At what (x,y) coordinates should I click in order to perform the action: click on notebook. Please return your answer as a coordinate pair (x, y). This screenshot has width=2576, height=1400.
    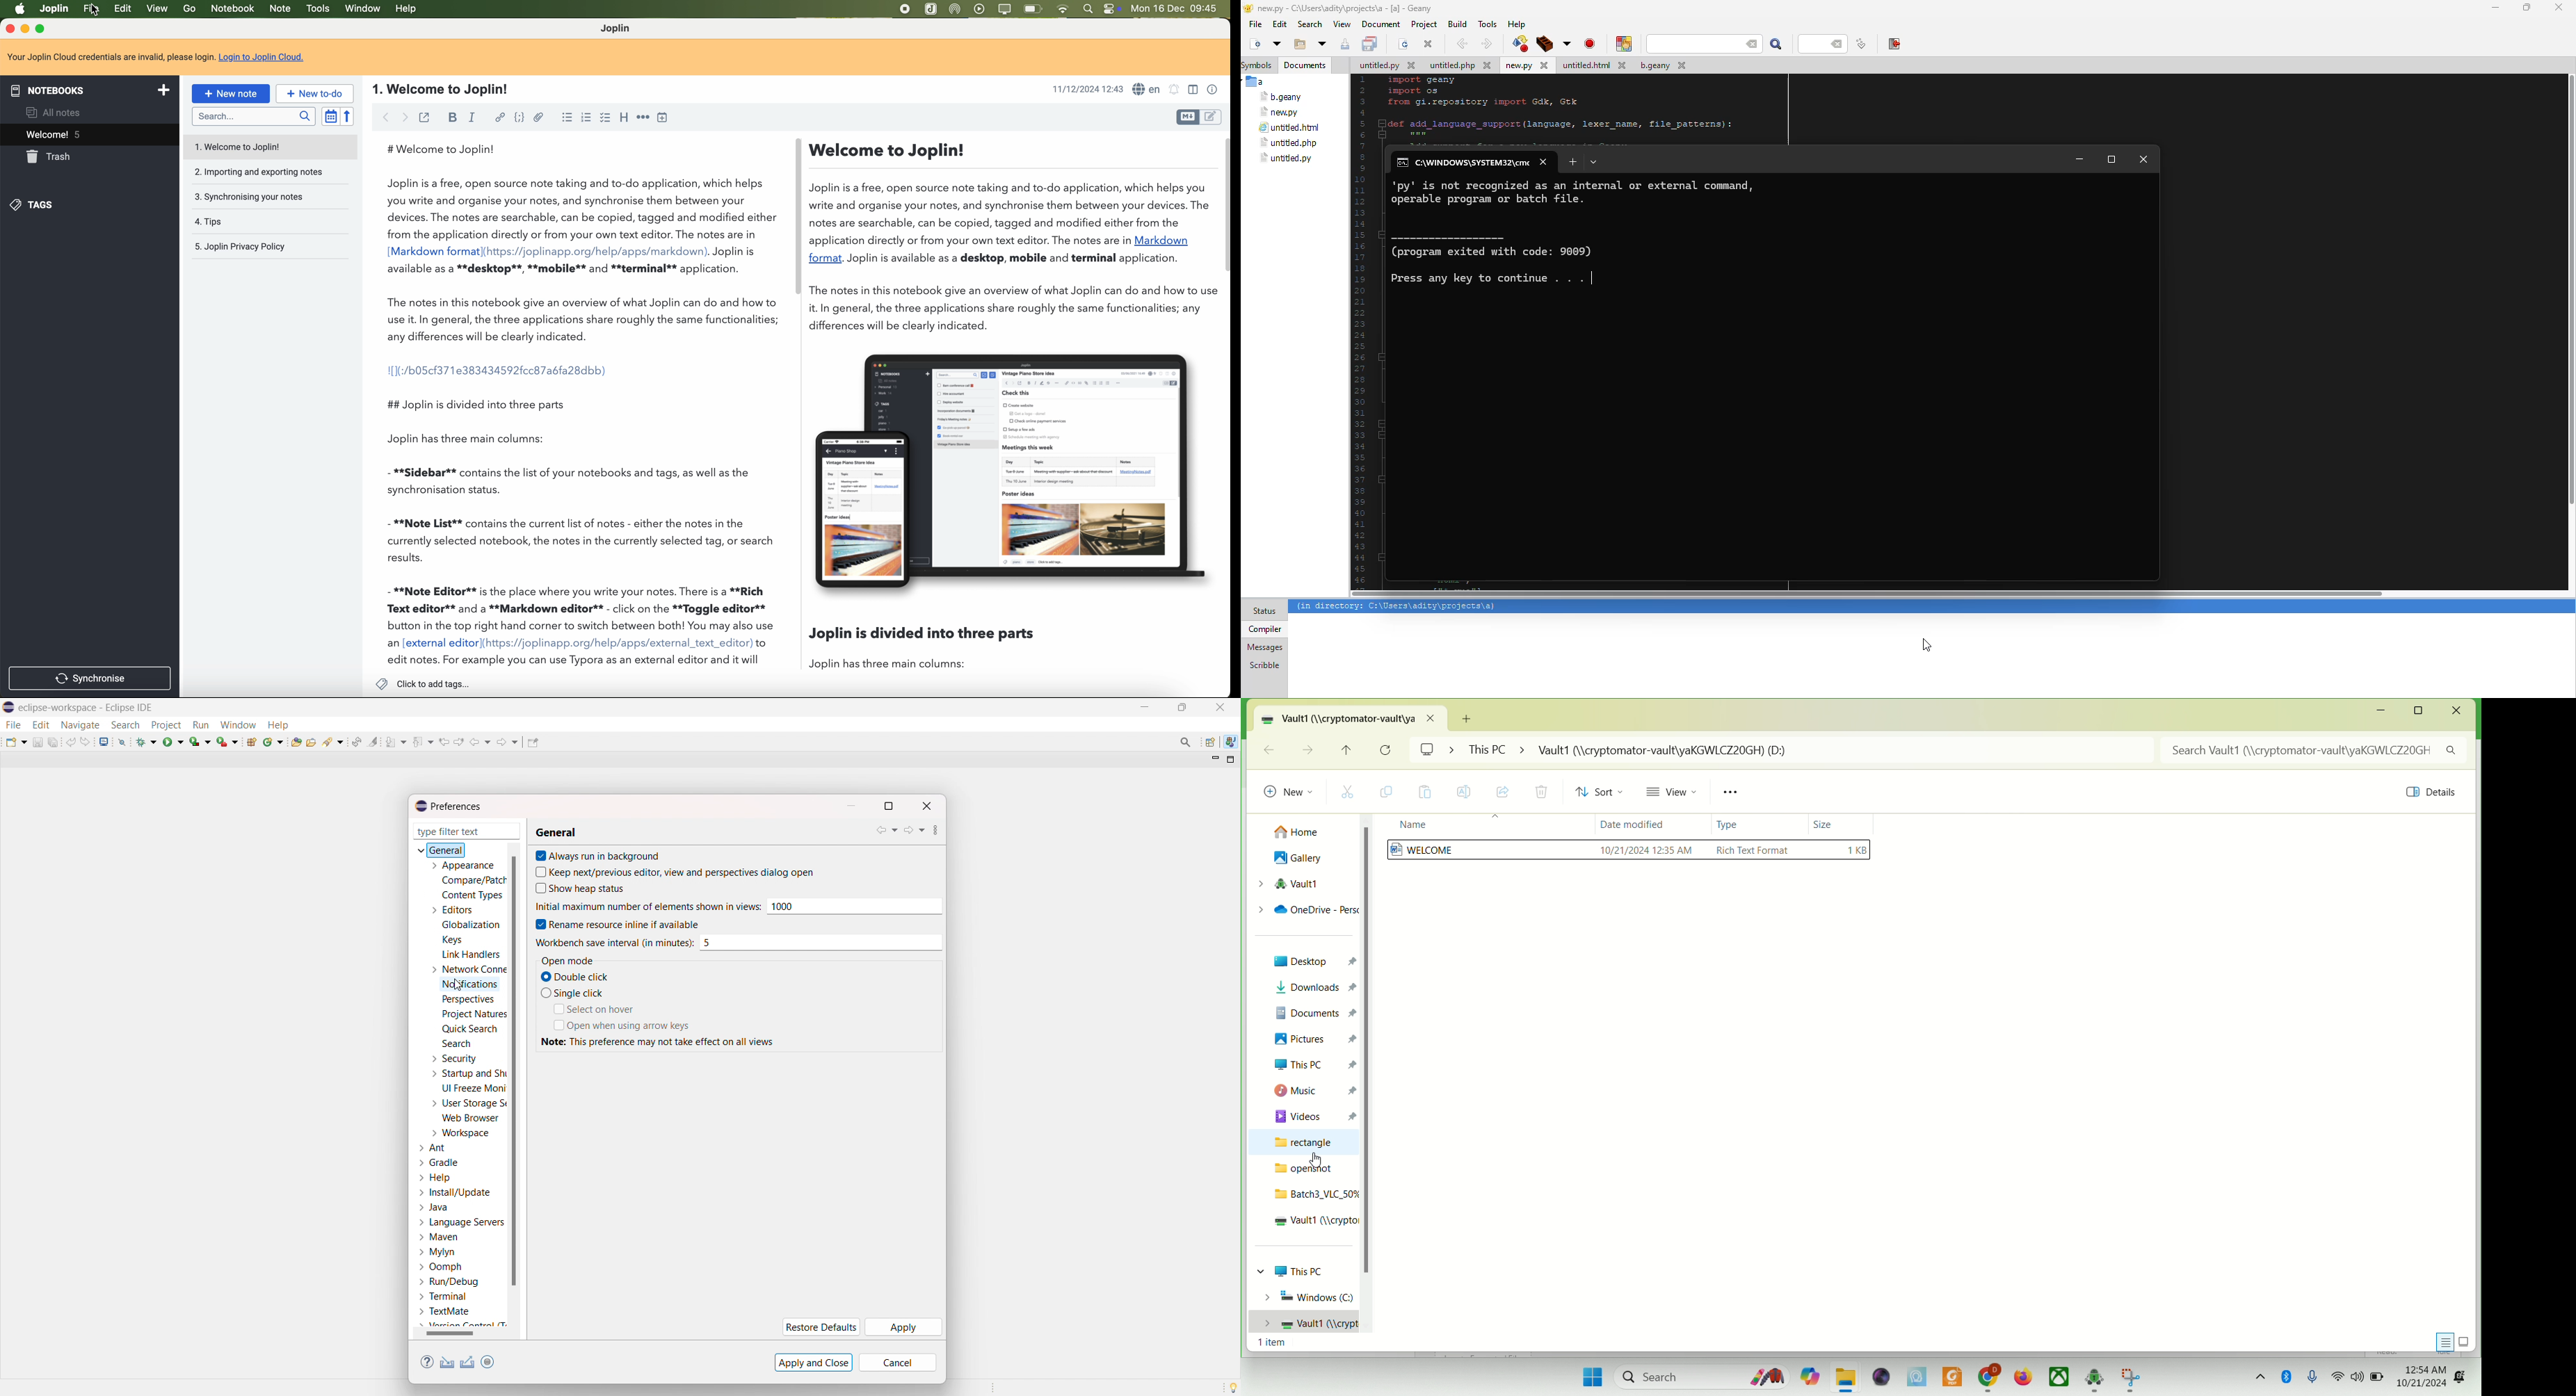
    Looking at the image, I should click on (232, 9).